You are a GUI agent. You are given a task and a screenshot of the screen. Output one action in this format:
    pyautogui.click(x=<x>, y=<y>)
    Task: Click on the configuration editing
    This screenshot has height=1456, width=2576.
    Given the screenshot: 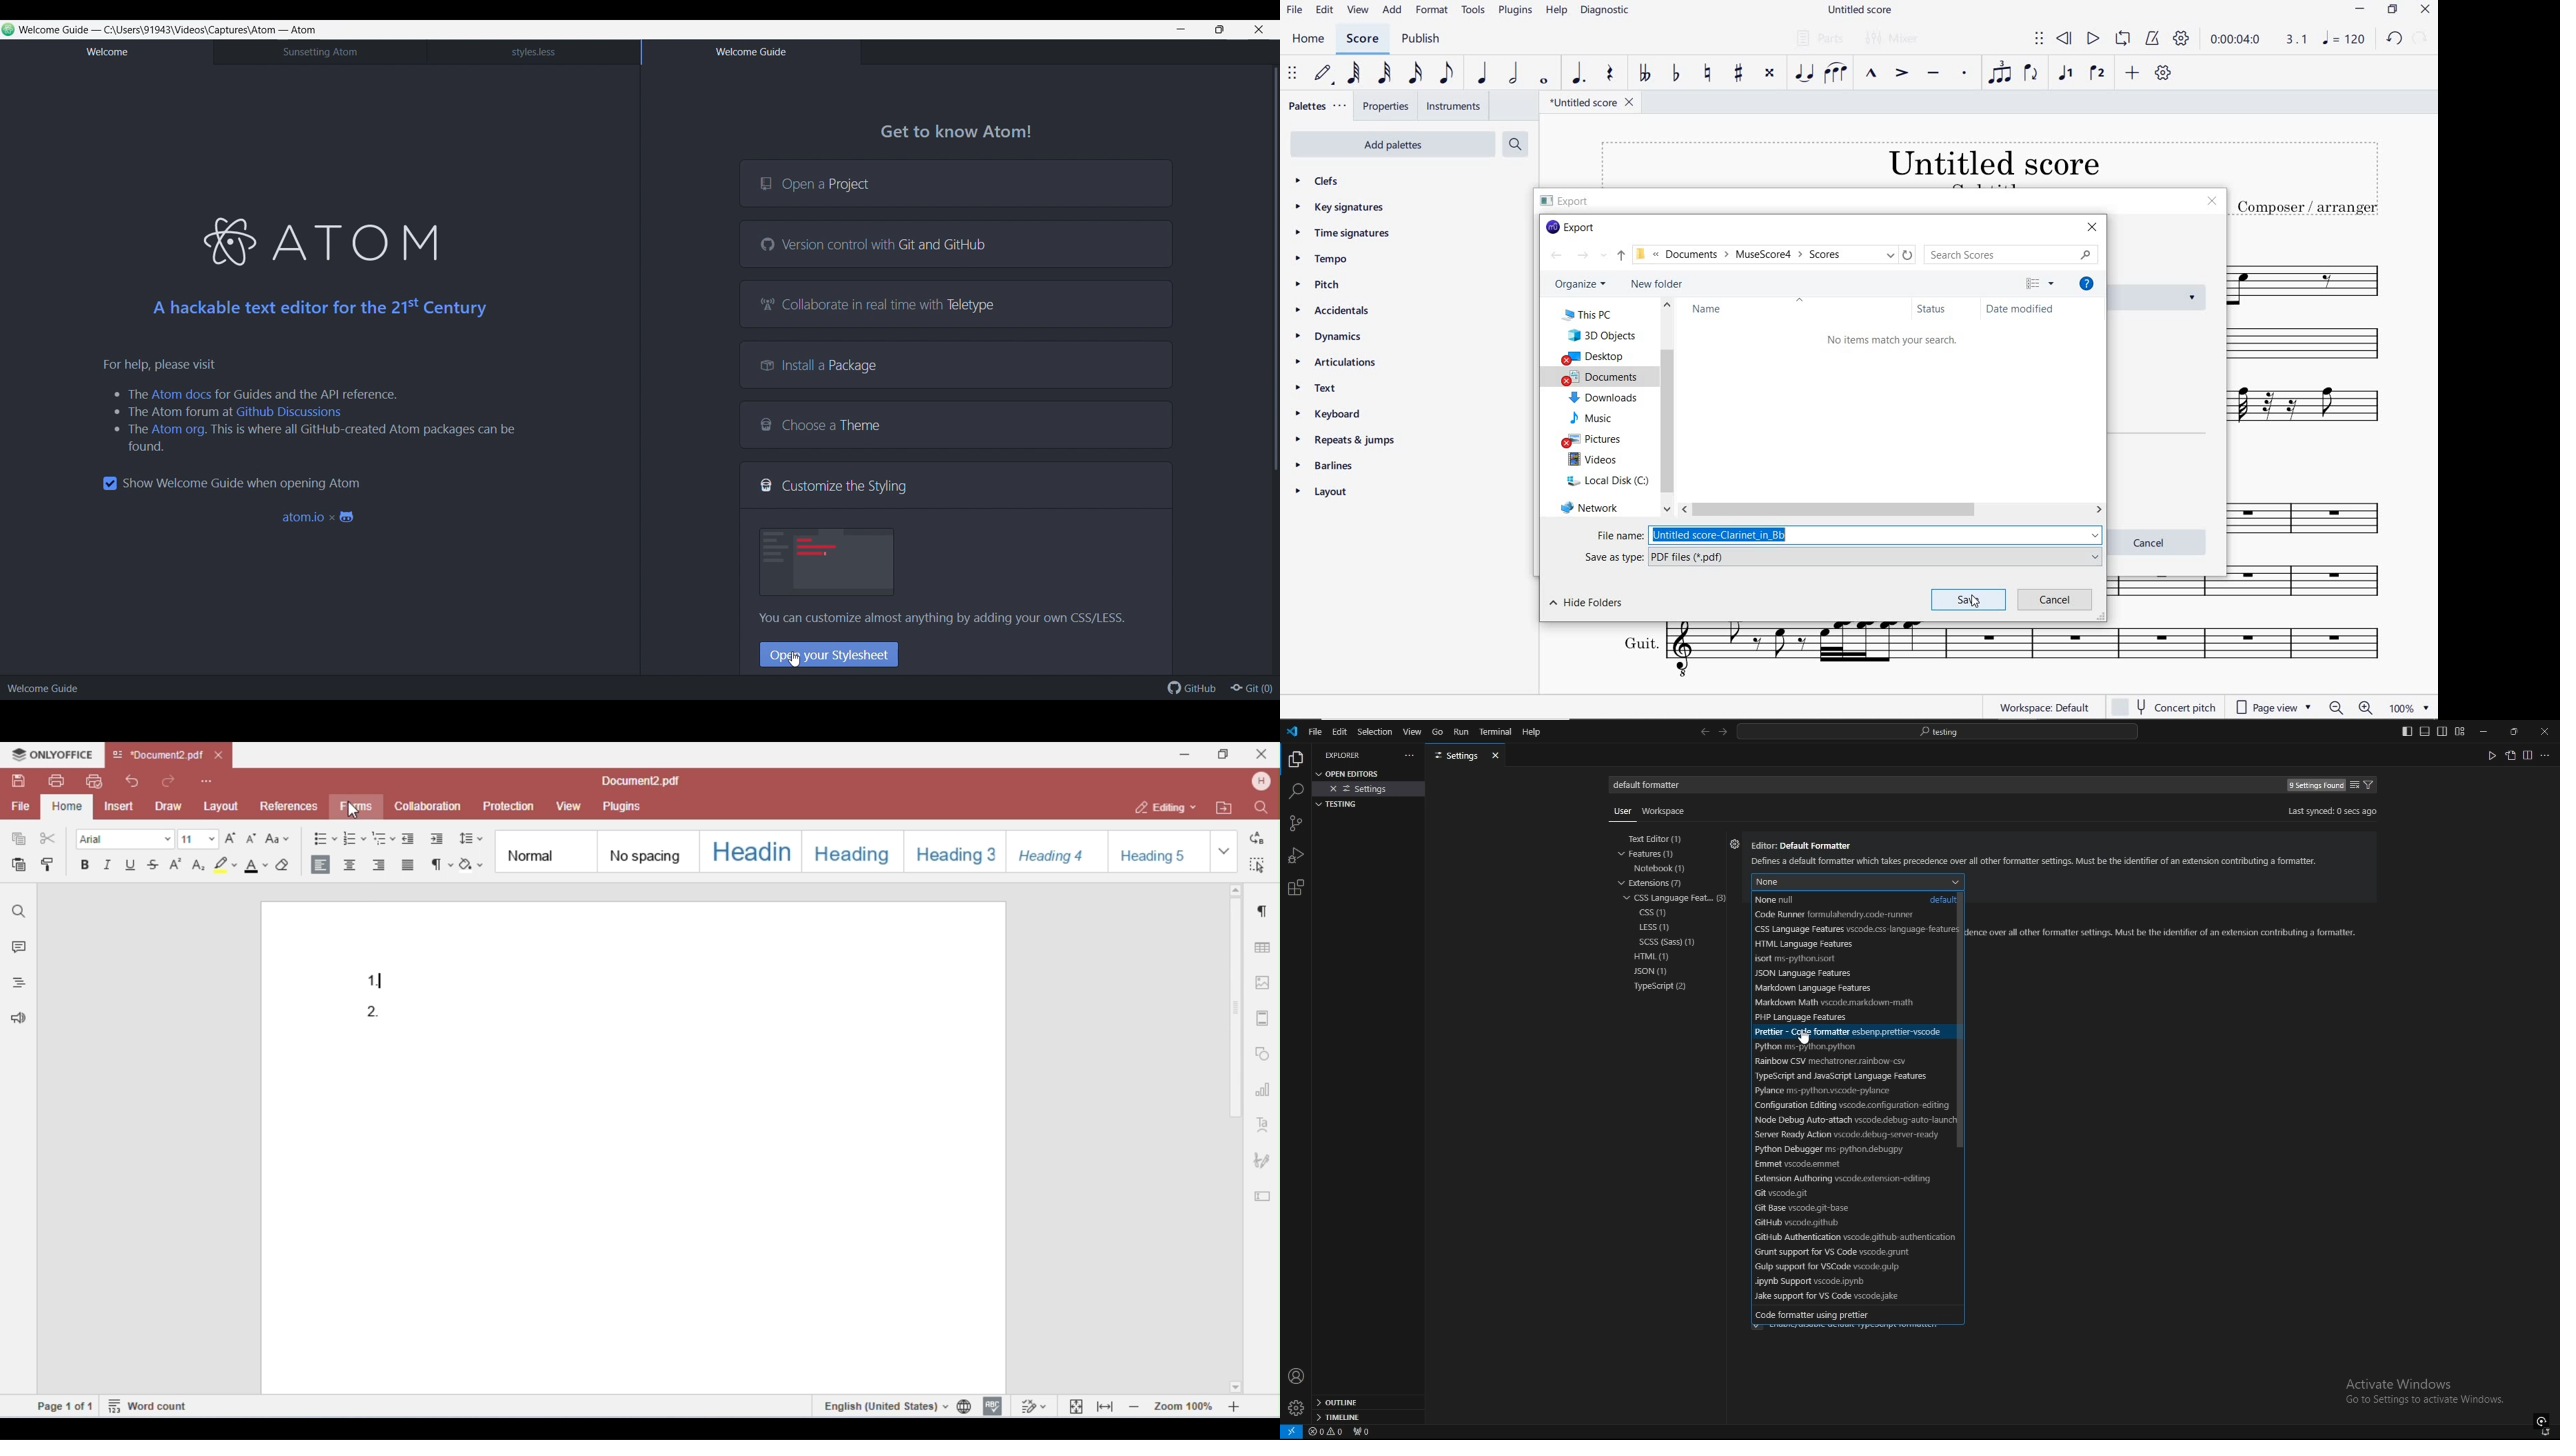 What is the action you would take?
    pyautogui.click(x=1849, y=1105)
    